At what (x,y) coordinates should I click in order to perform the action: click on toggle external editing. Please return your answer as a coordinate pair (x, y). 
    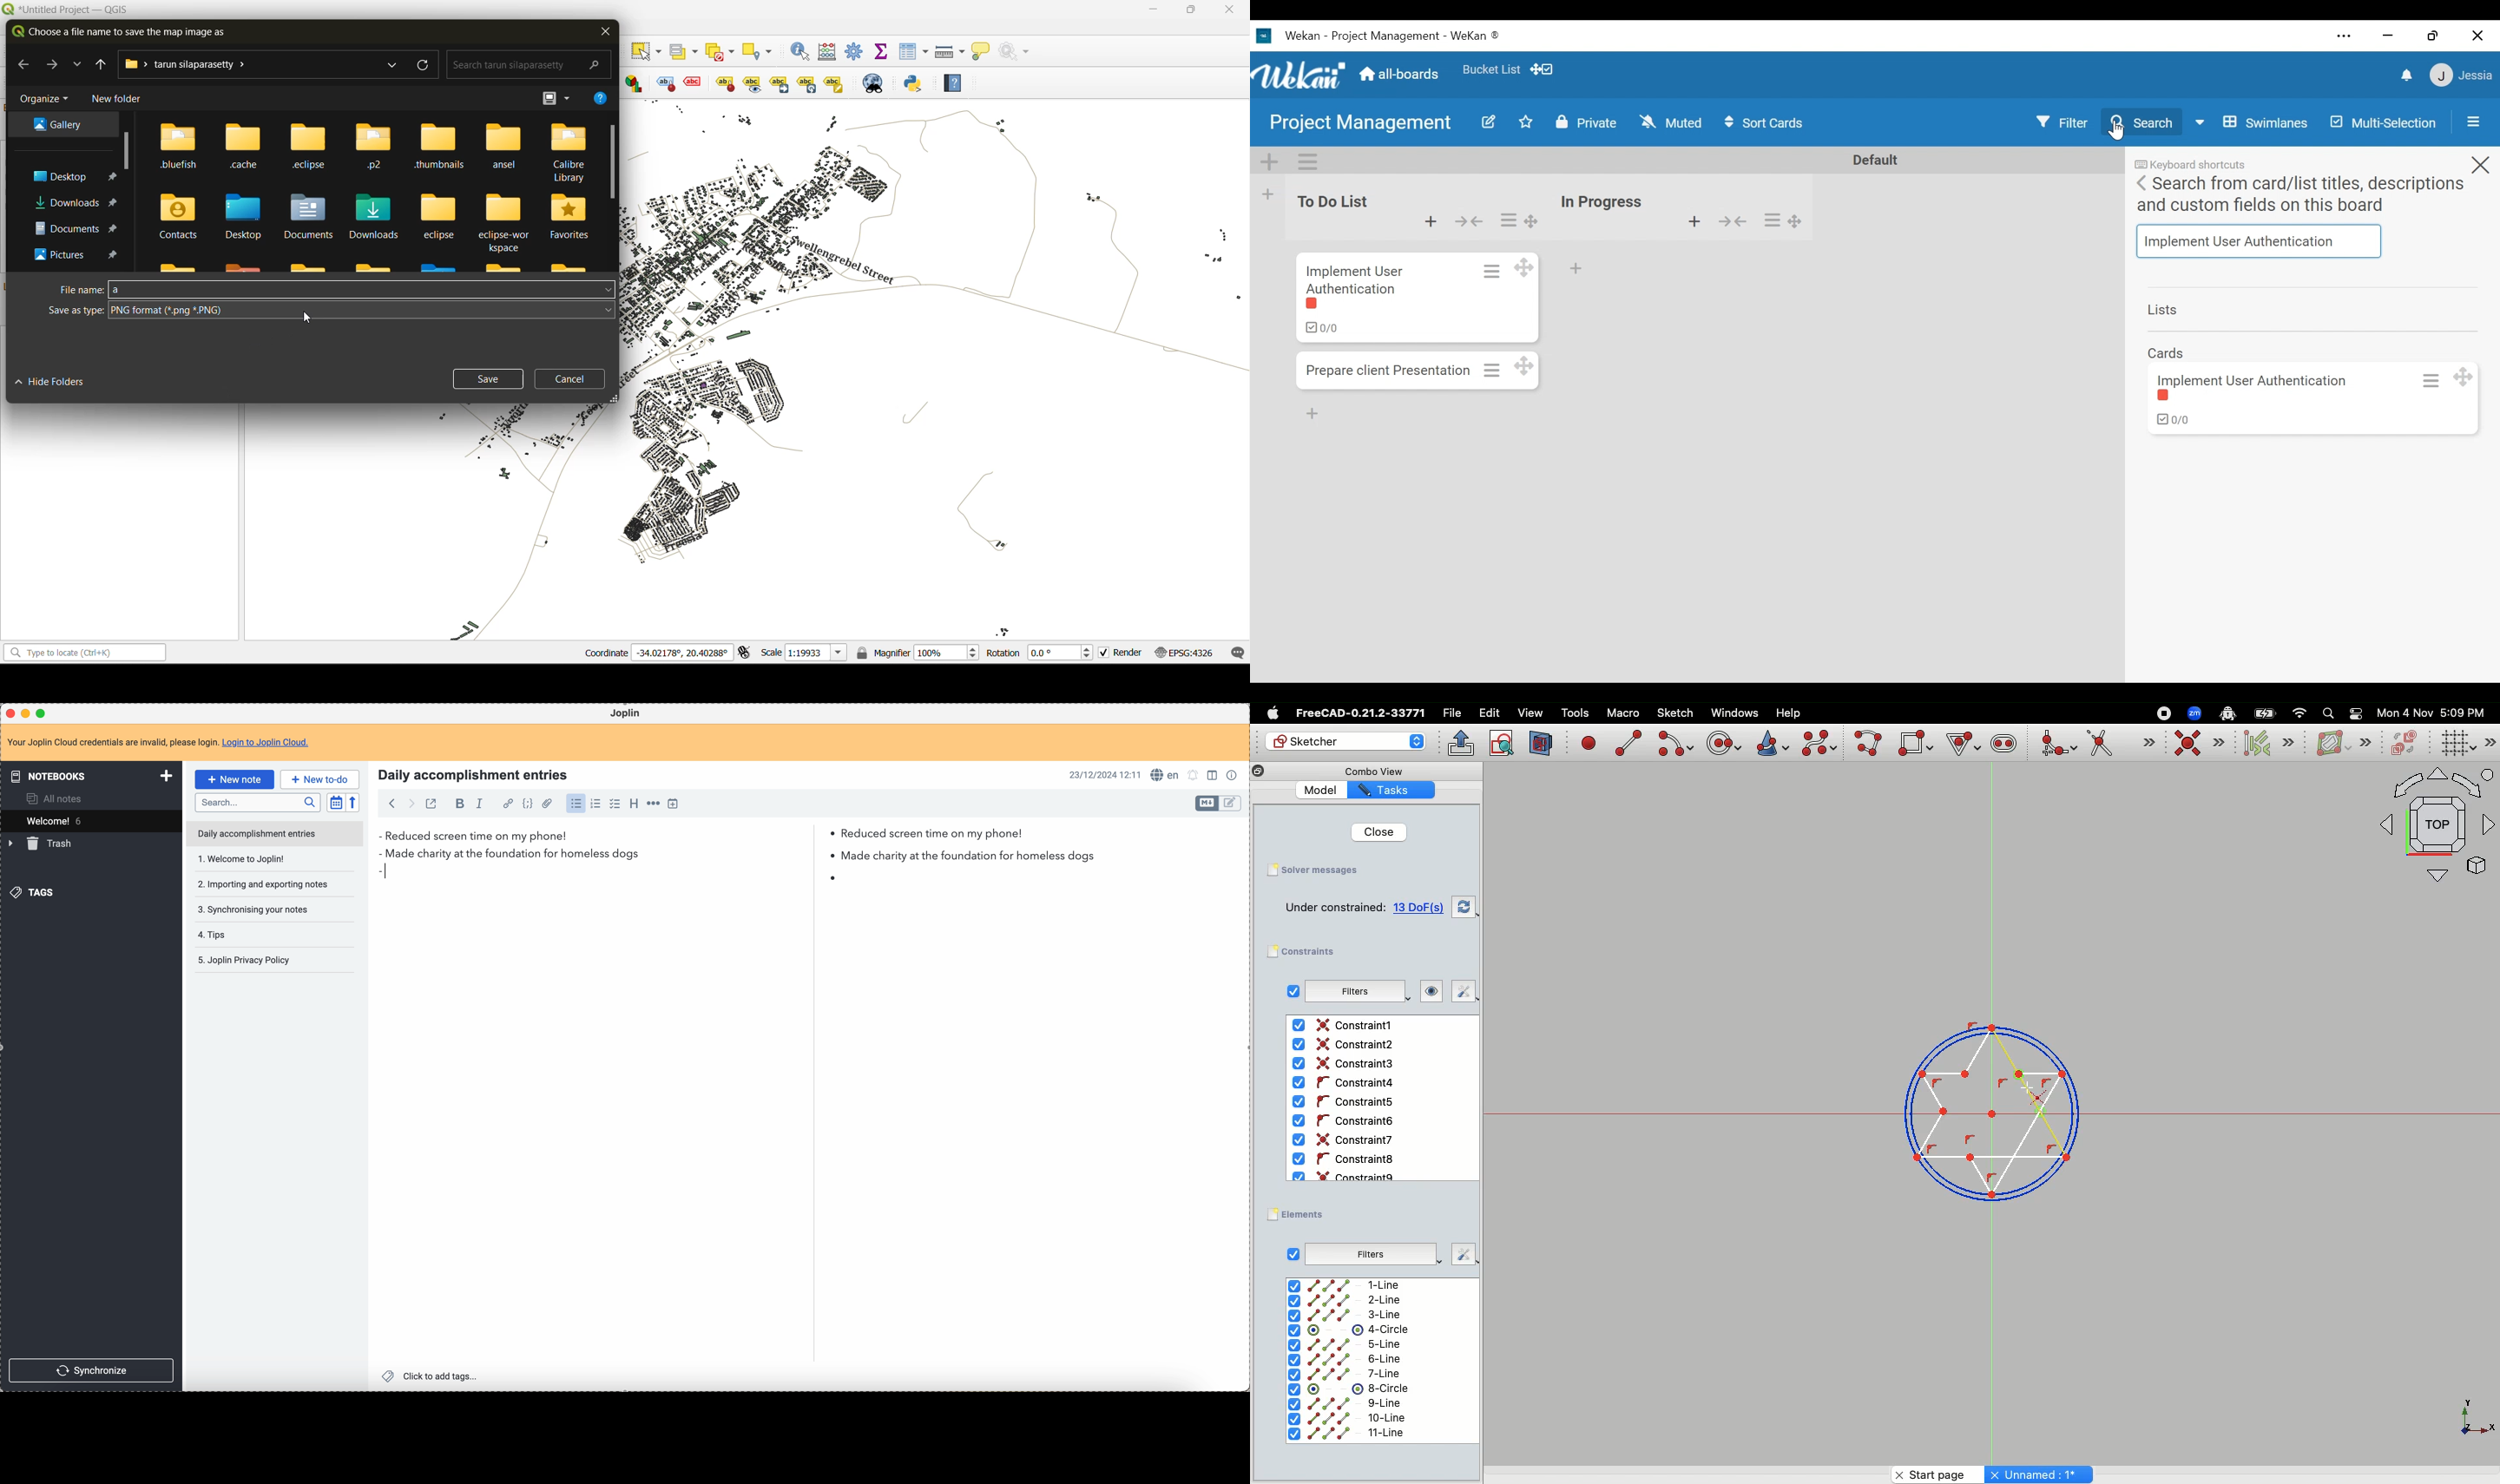
    Looking at the image, I should click on (431, 803).